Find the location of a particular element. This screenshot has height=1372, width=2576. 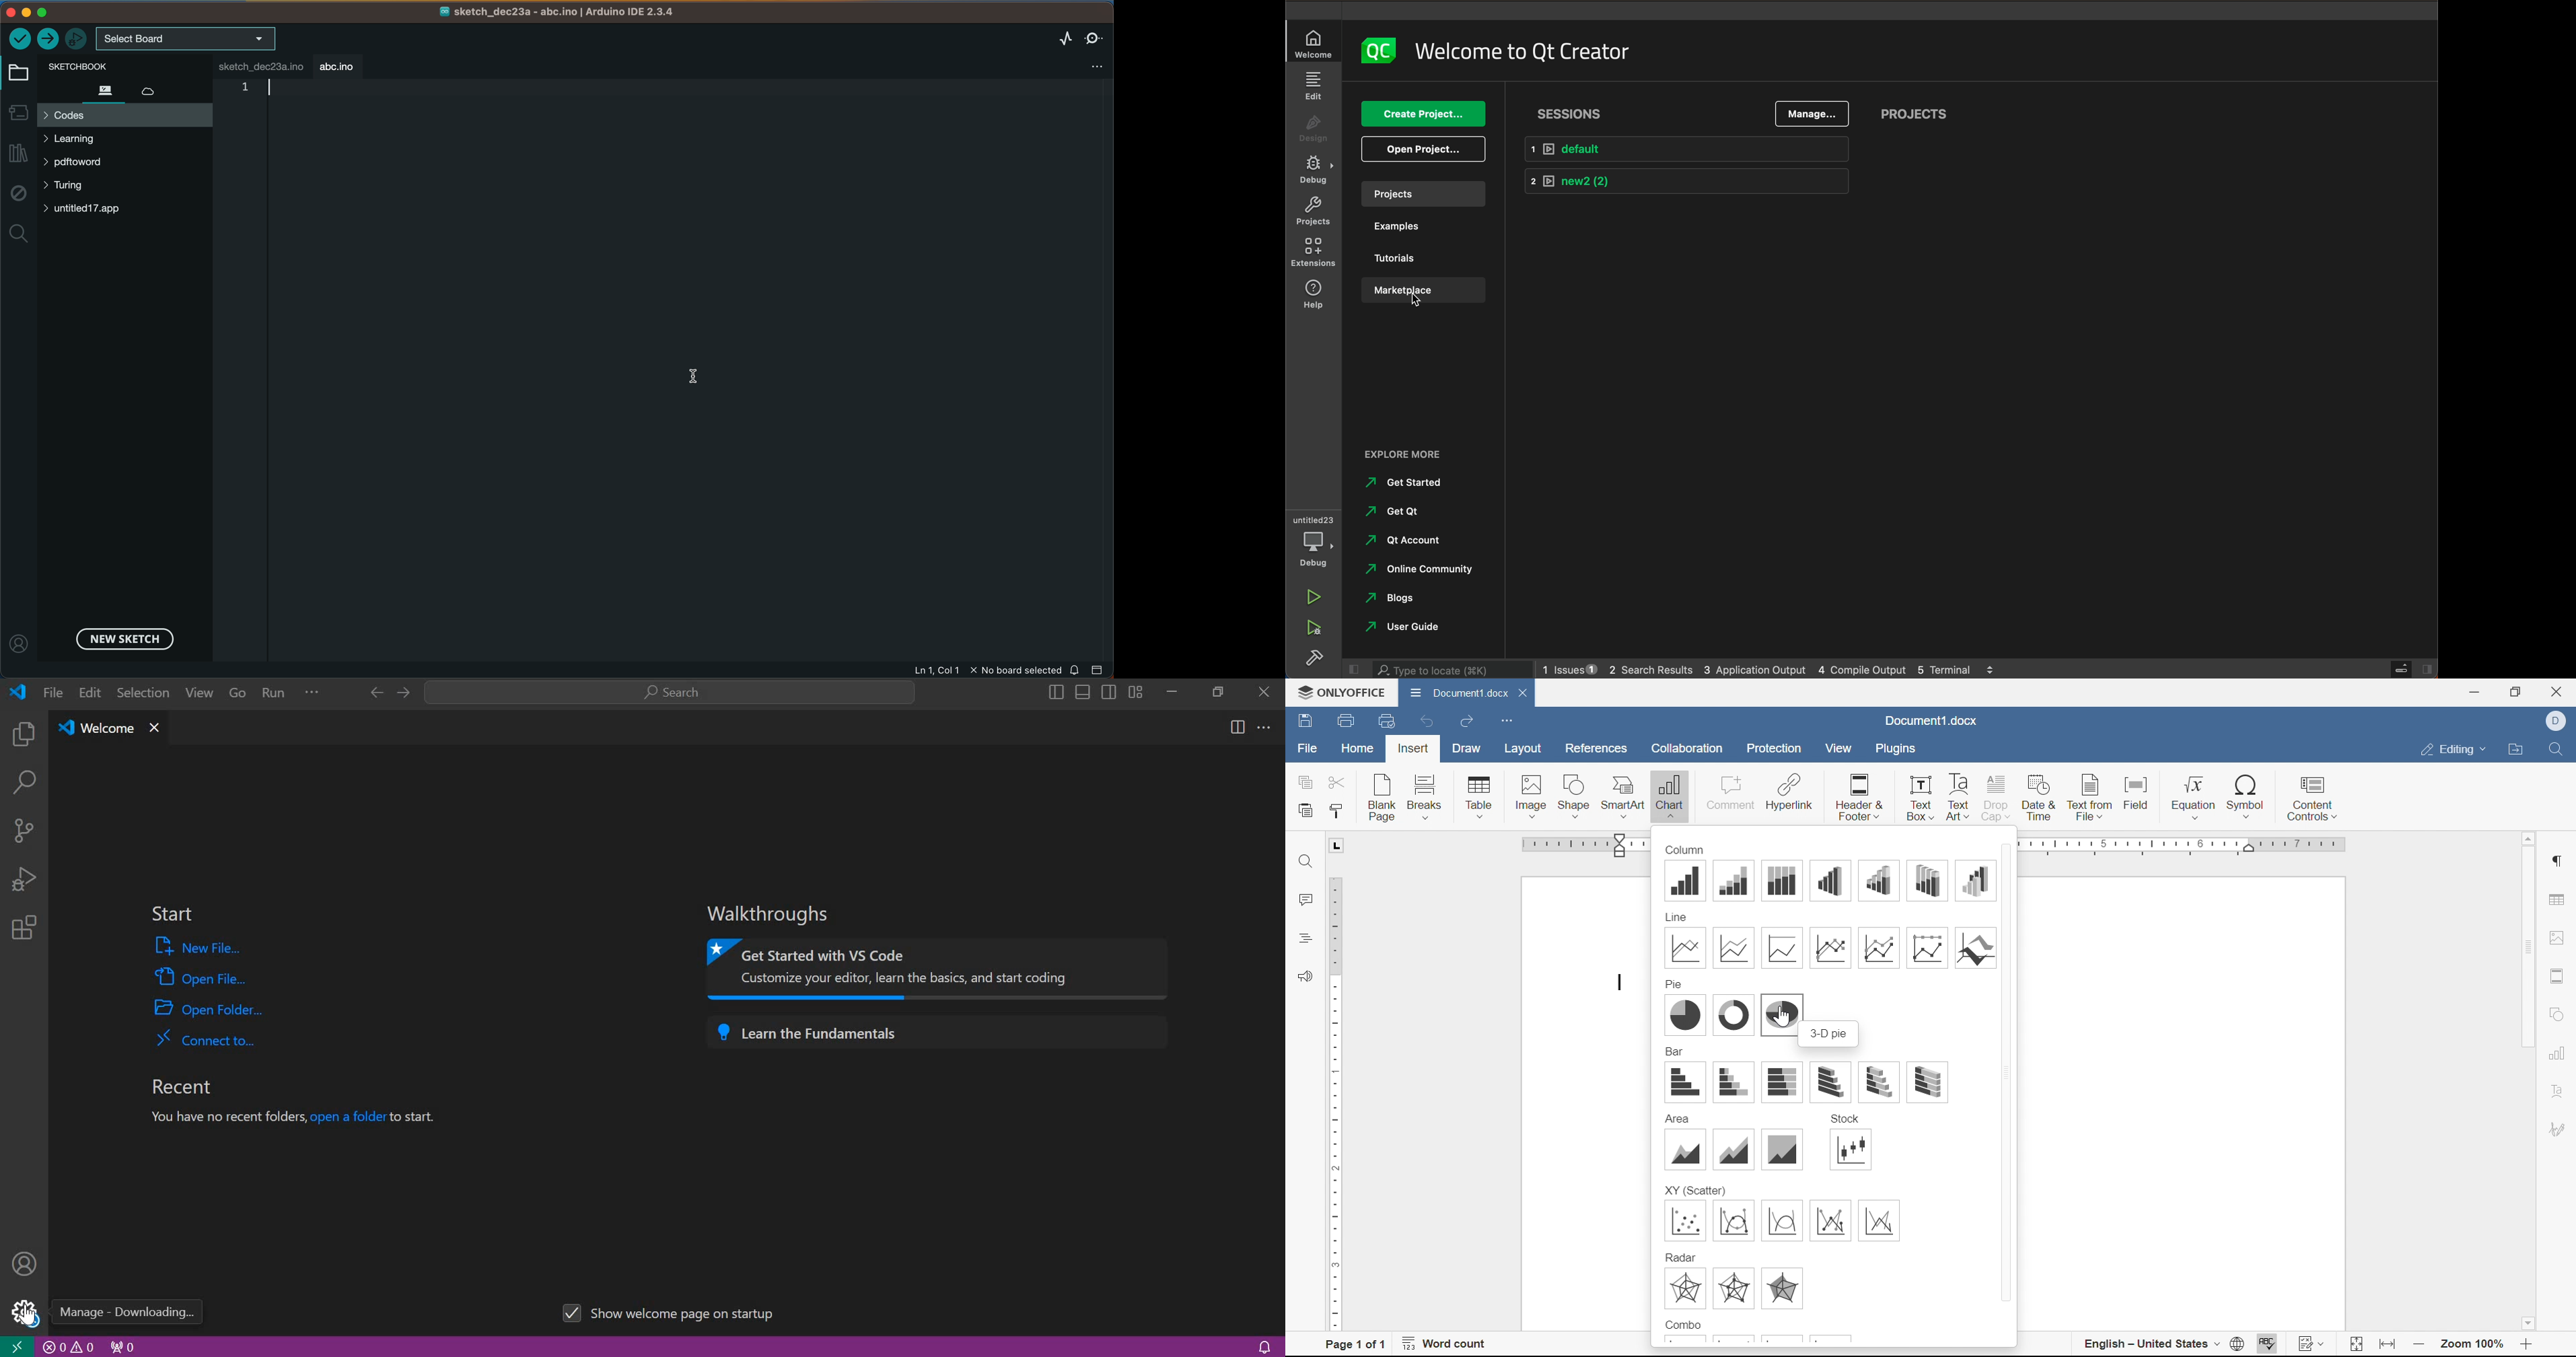

Drop Cap is located at coordinates (1996, 797).